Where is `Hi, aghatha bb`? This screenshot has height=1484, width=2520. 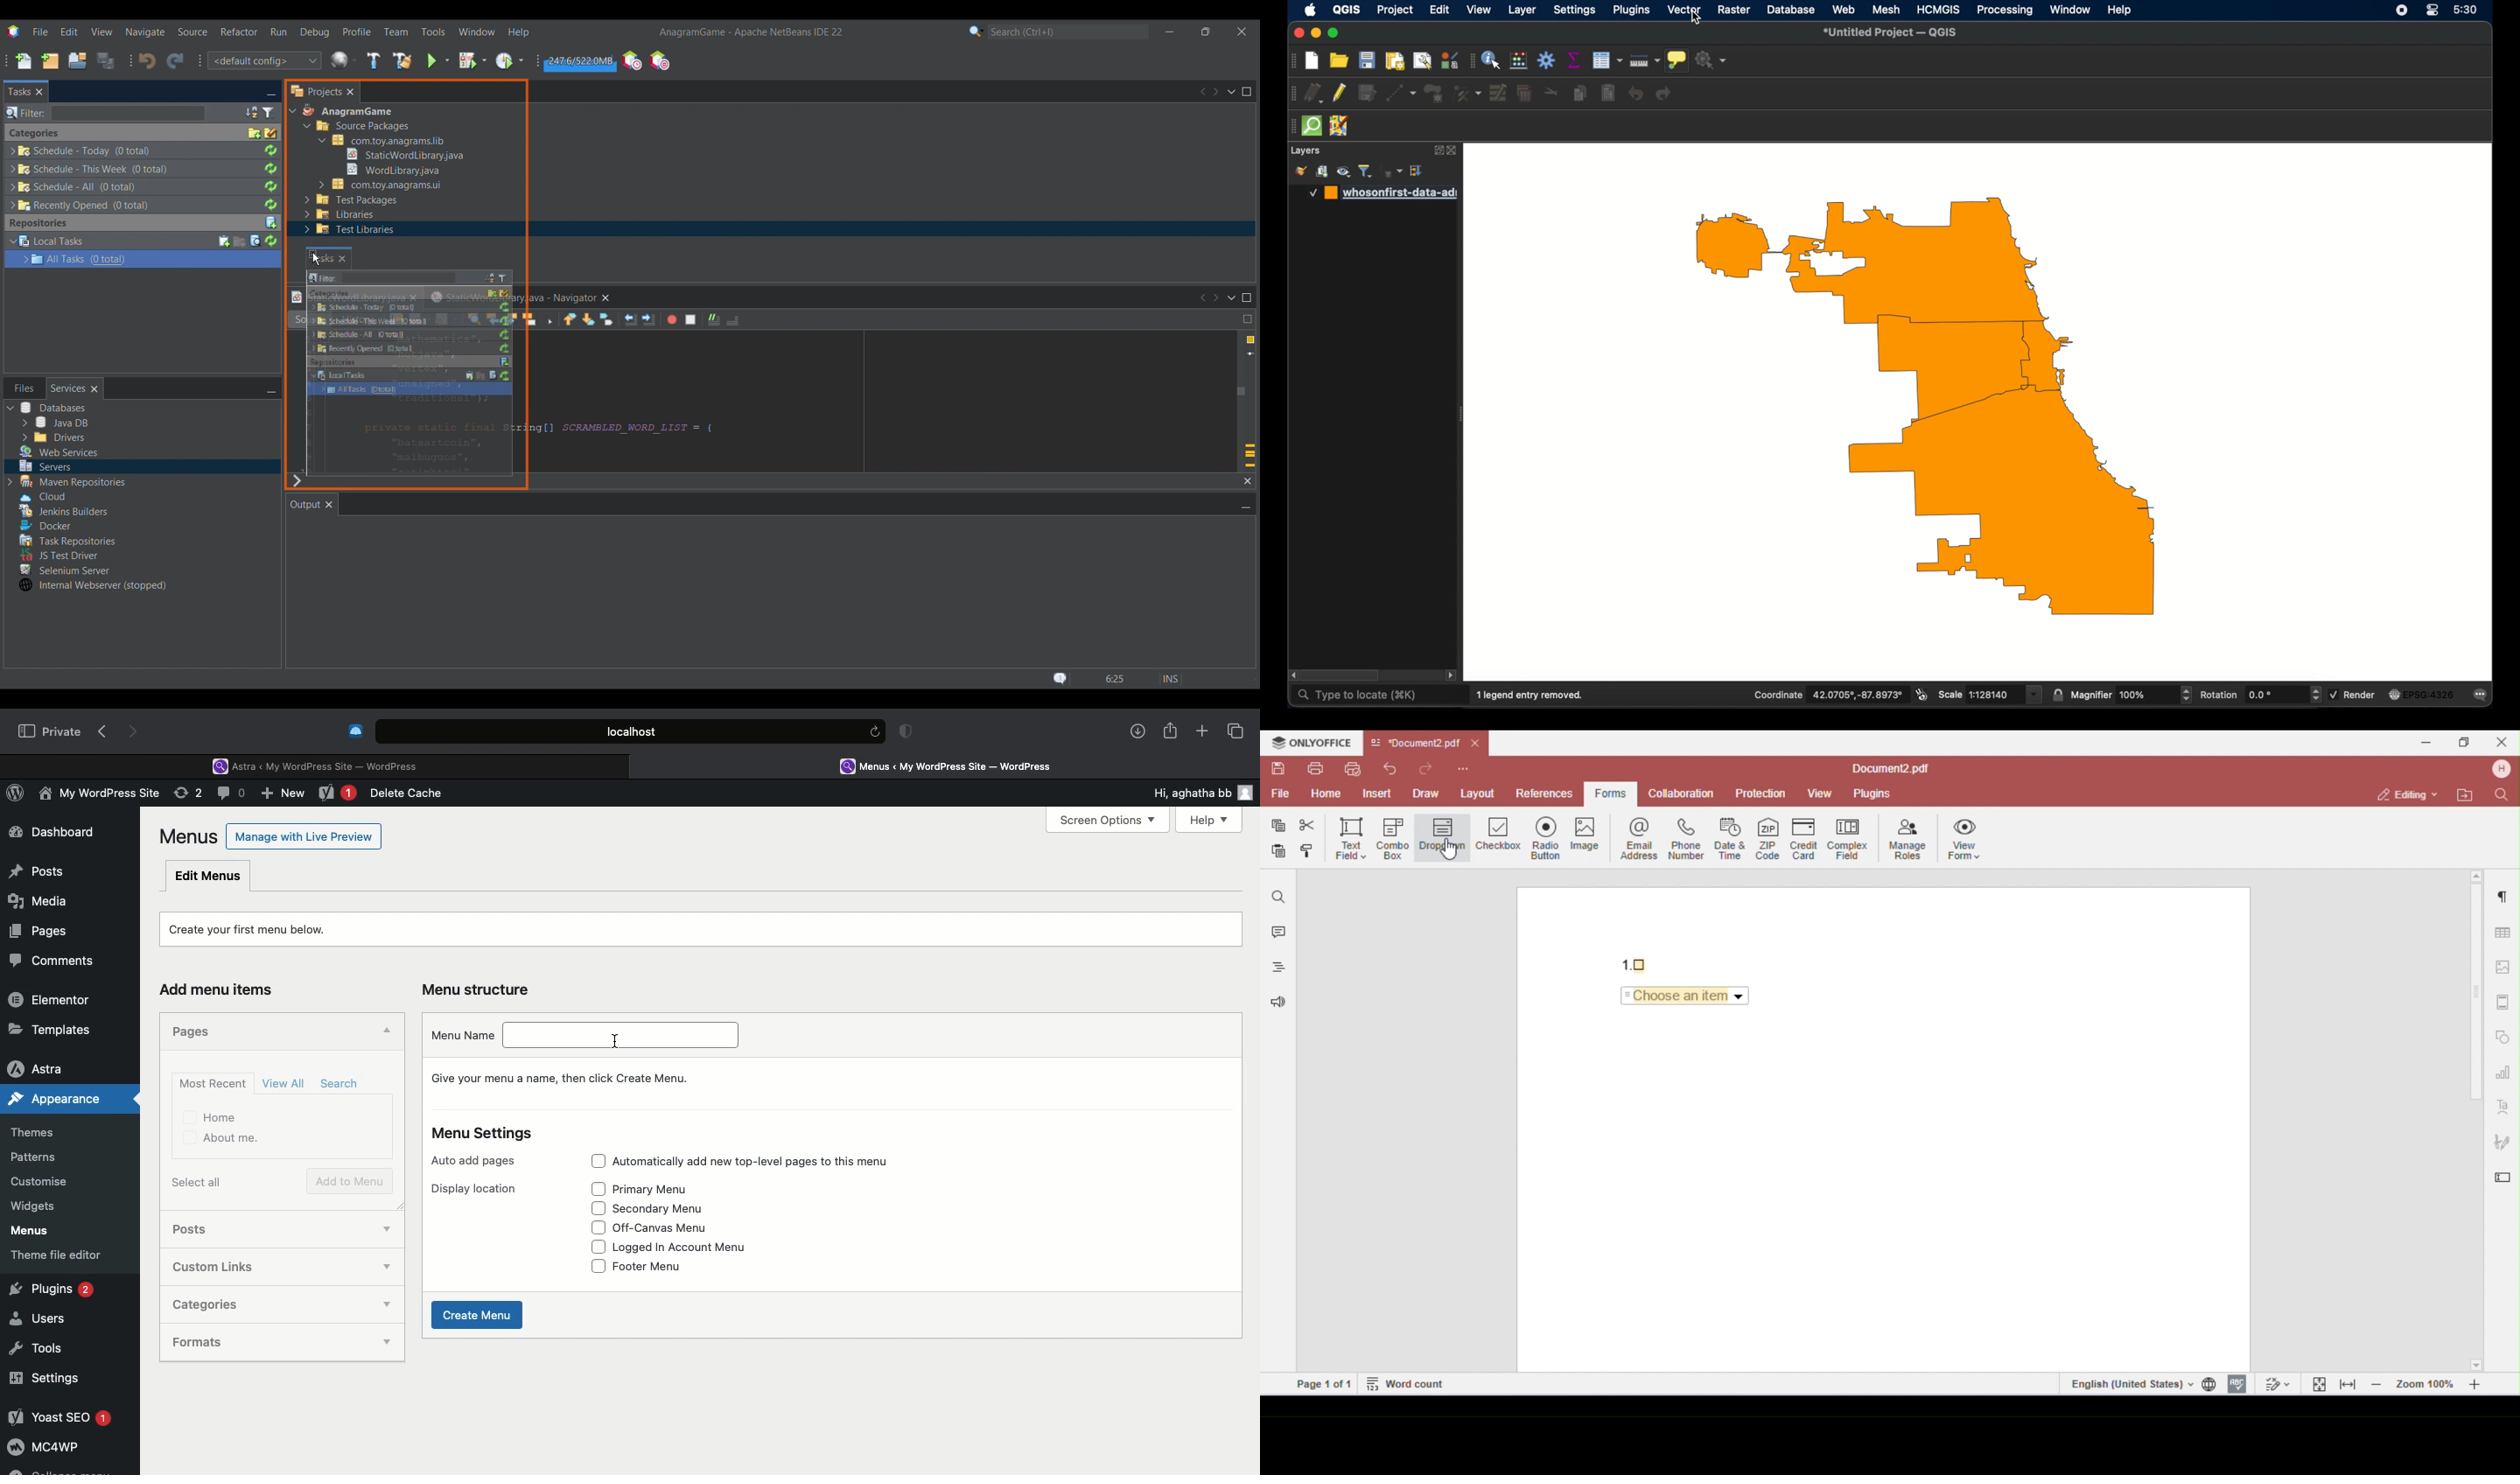 Hi, aghatha bb is located at coordinates (1183, 790).